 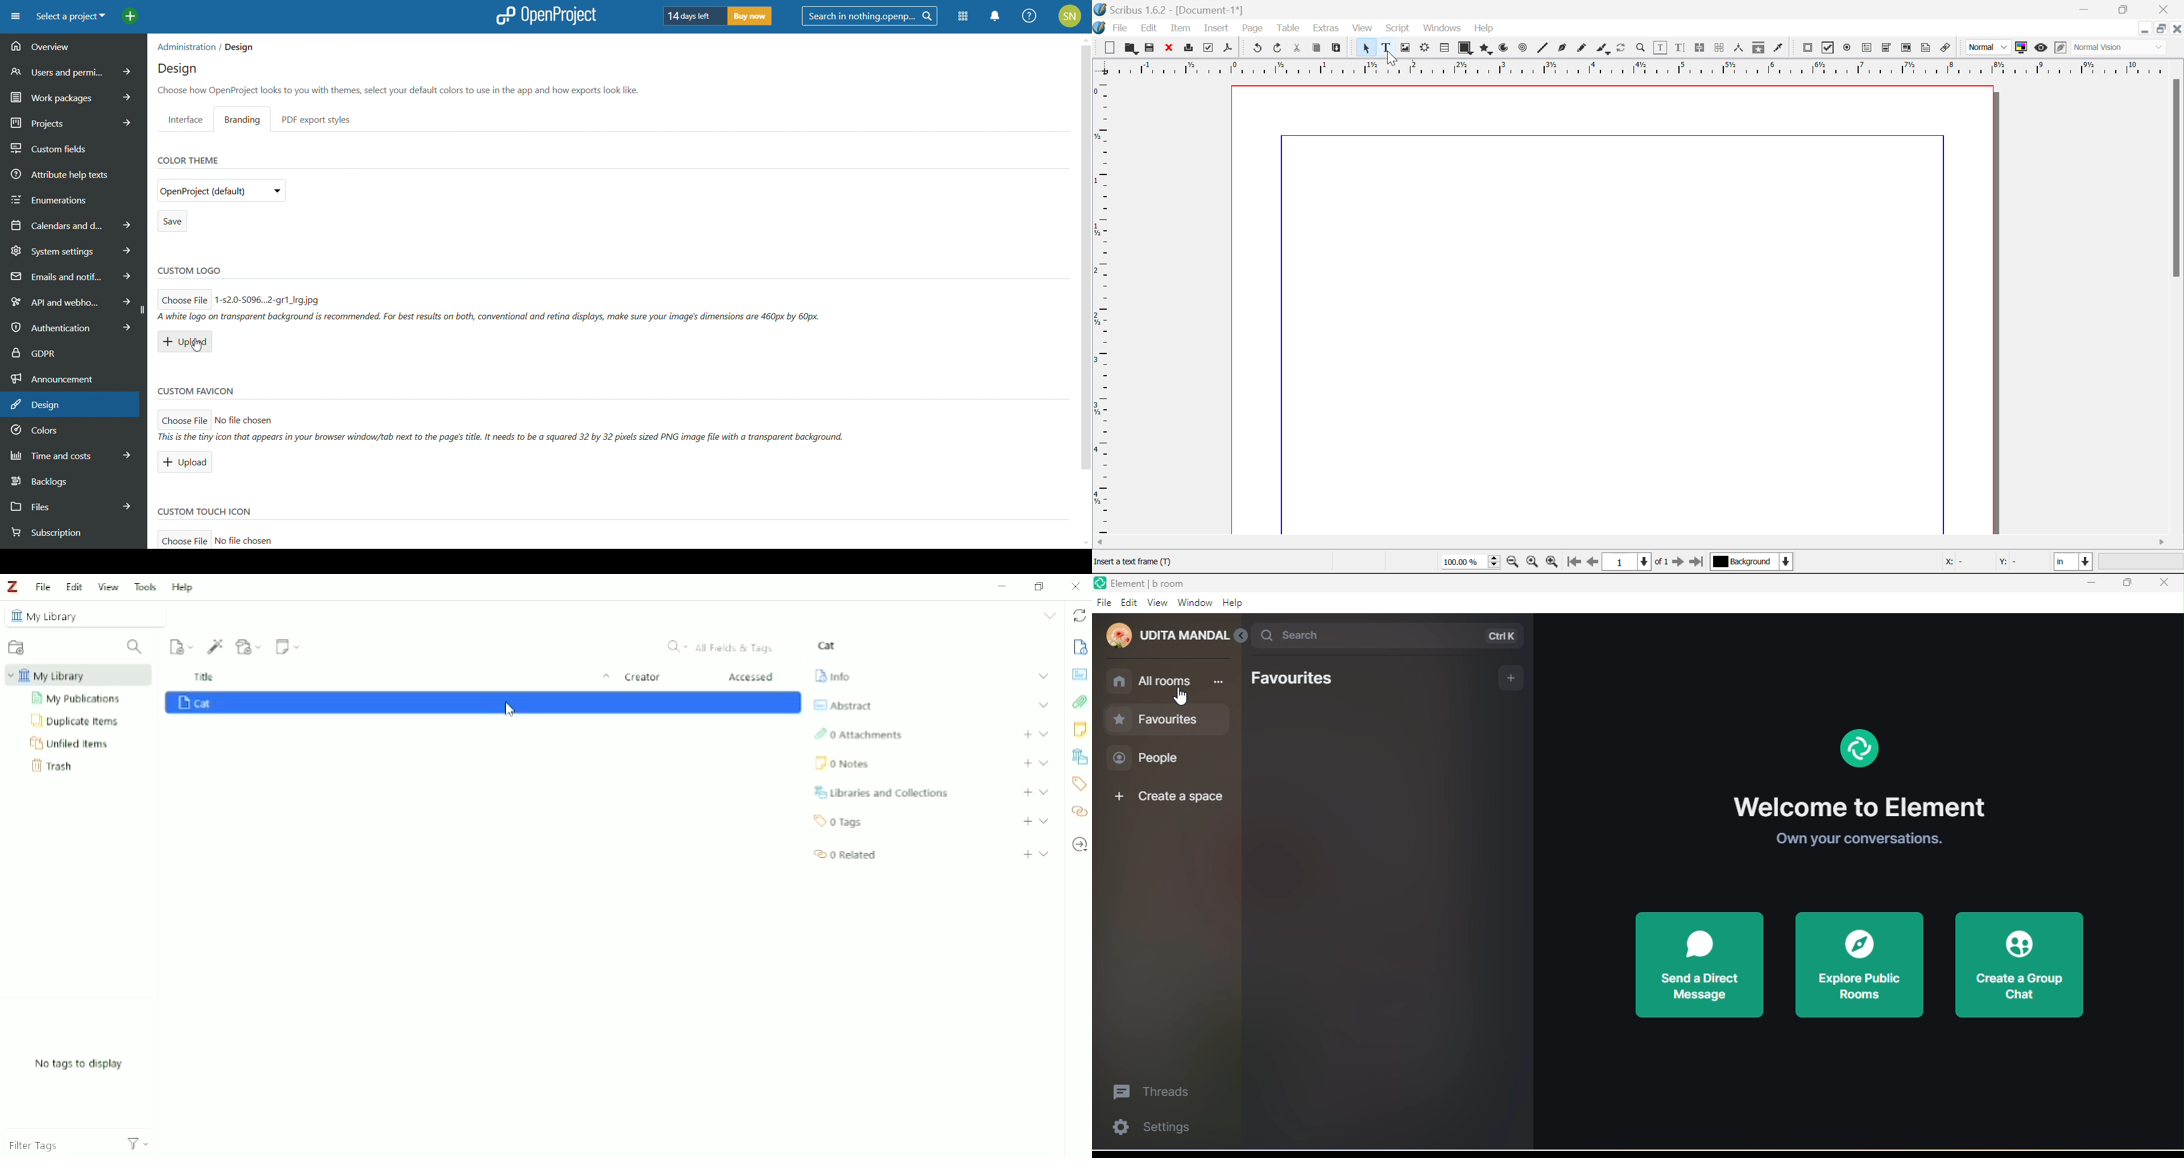 I want to click on Arc, so click(x=1504, y=49).